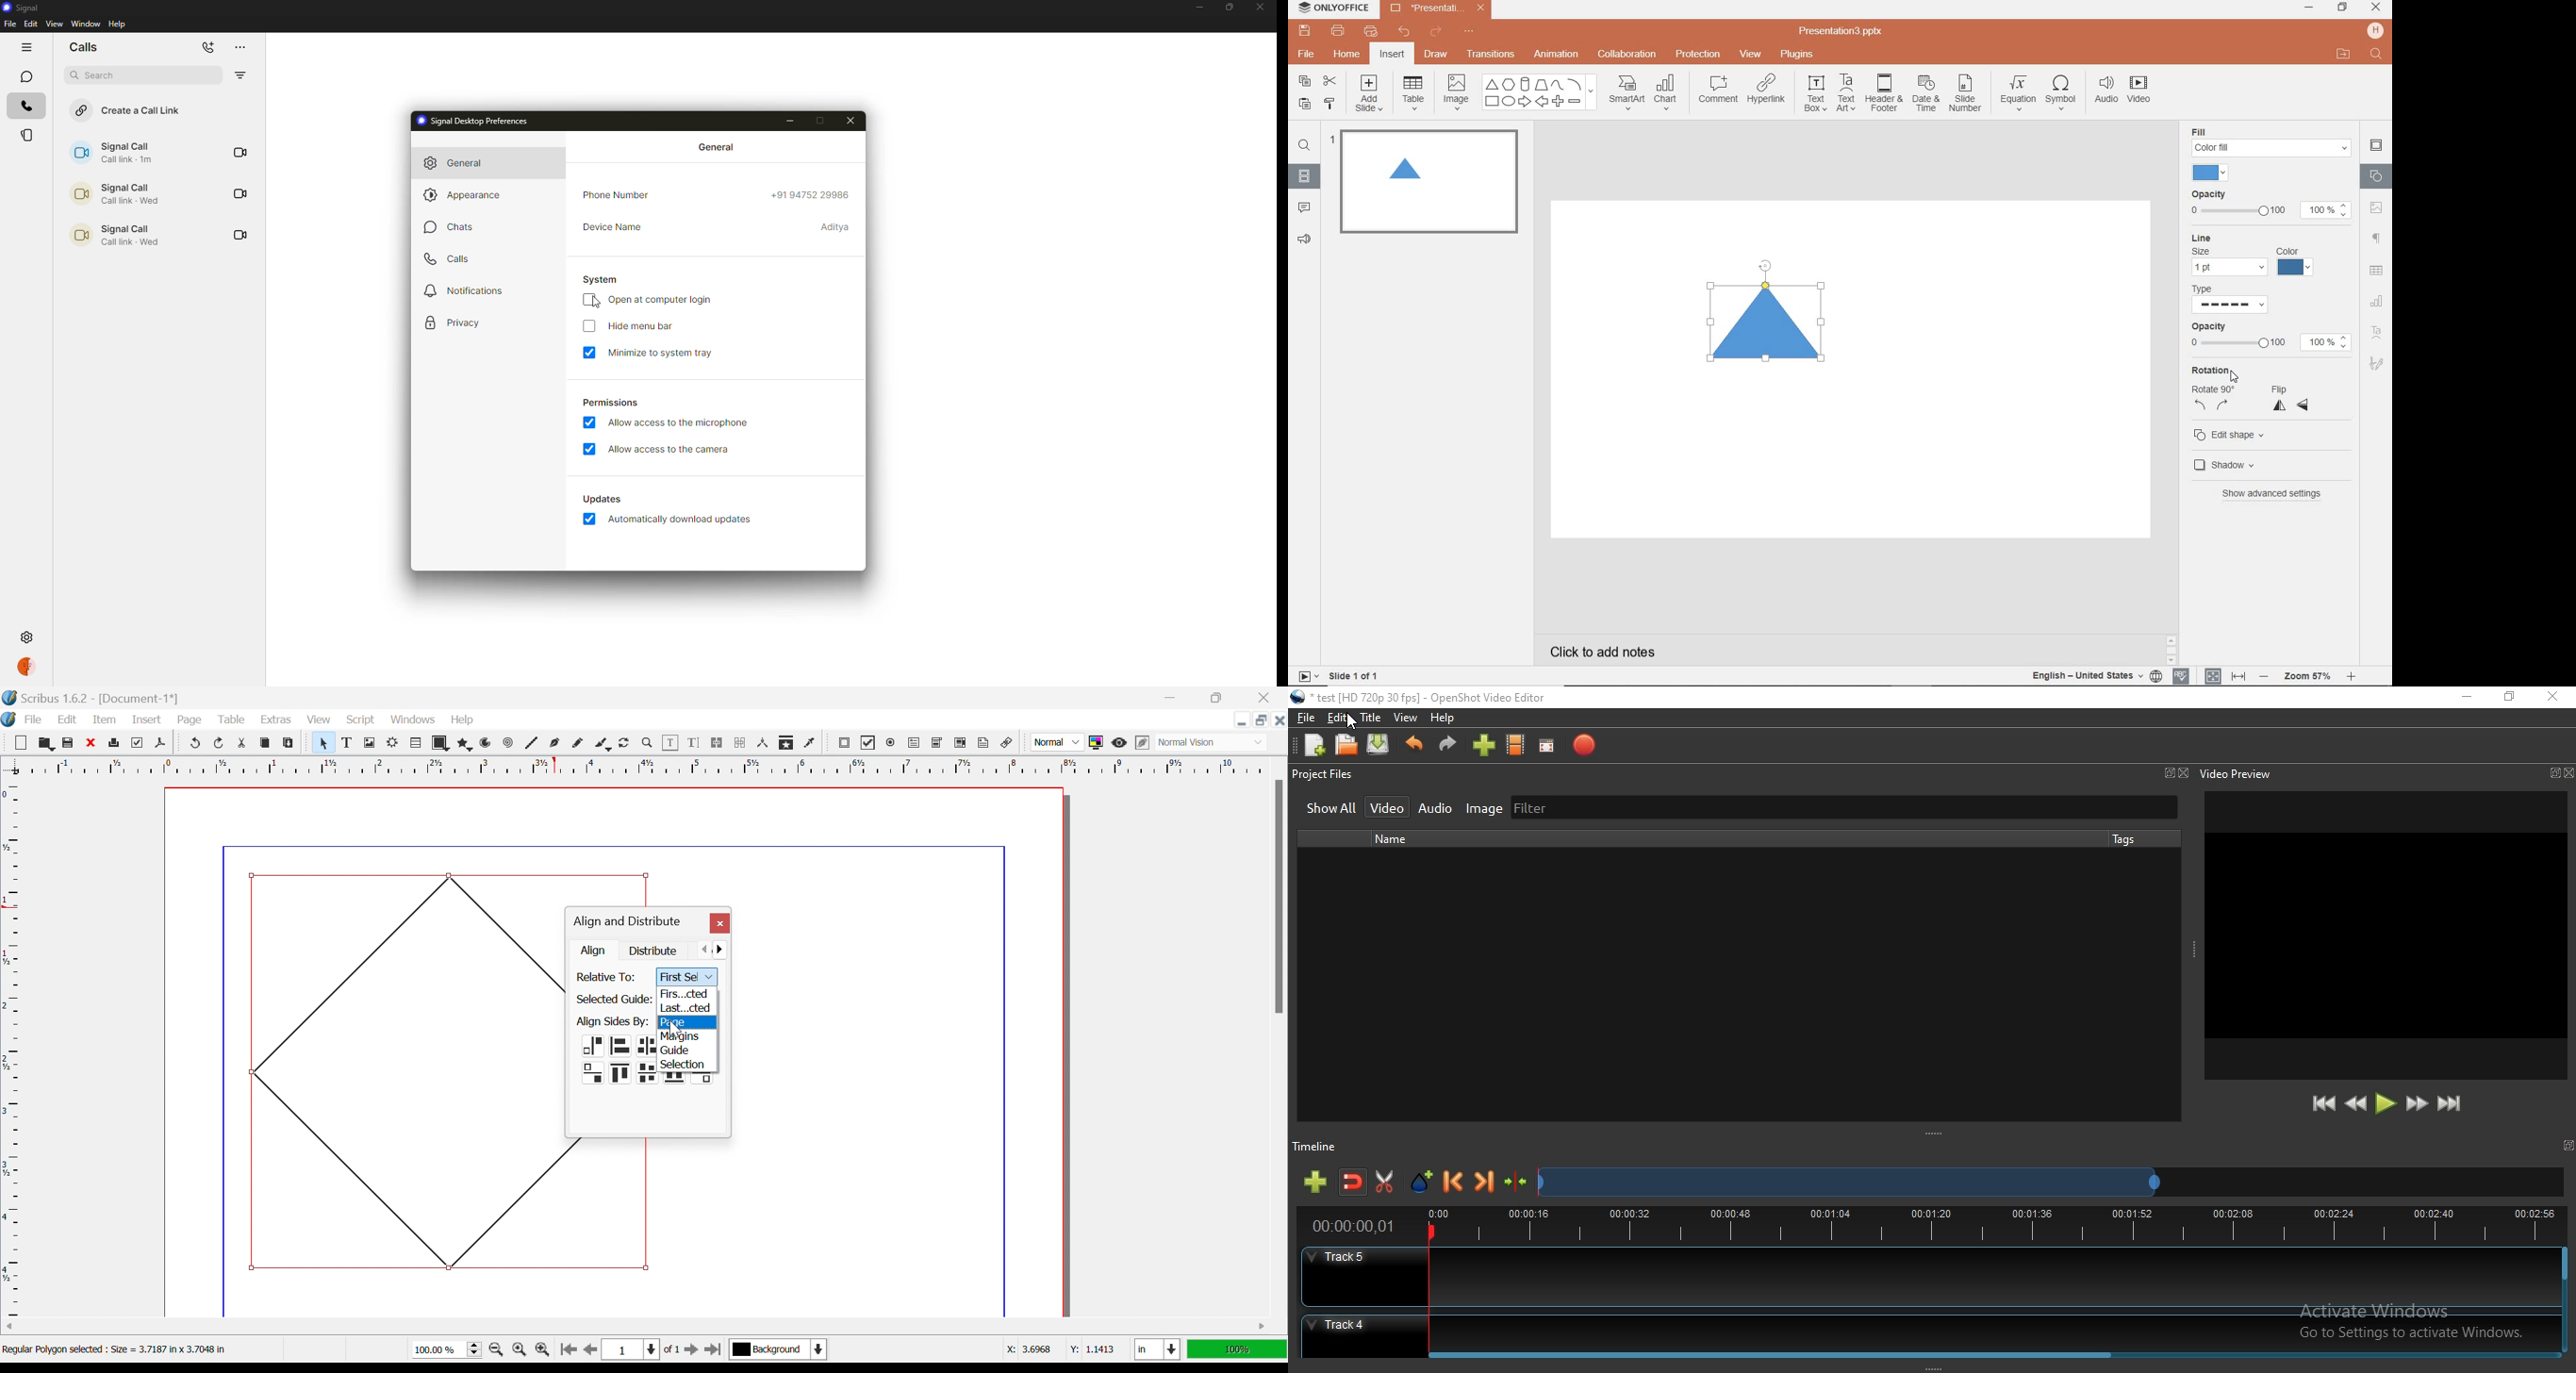 This screenshot has height=1400, width=2576. Describe the element at coordinates (612, 1022) in the screenshot. I see `Align Sides By:` at that location.